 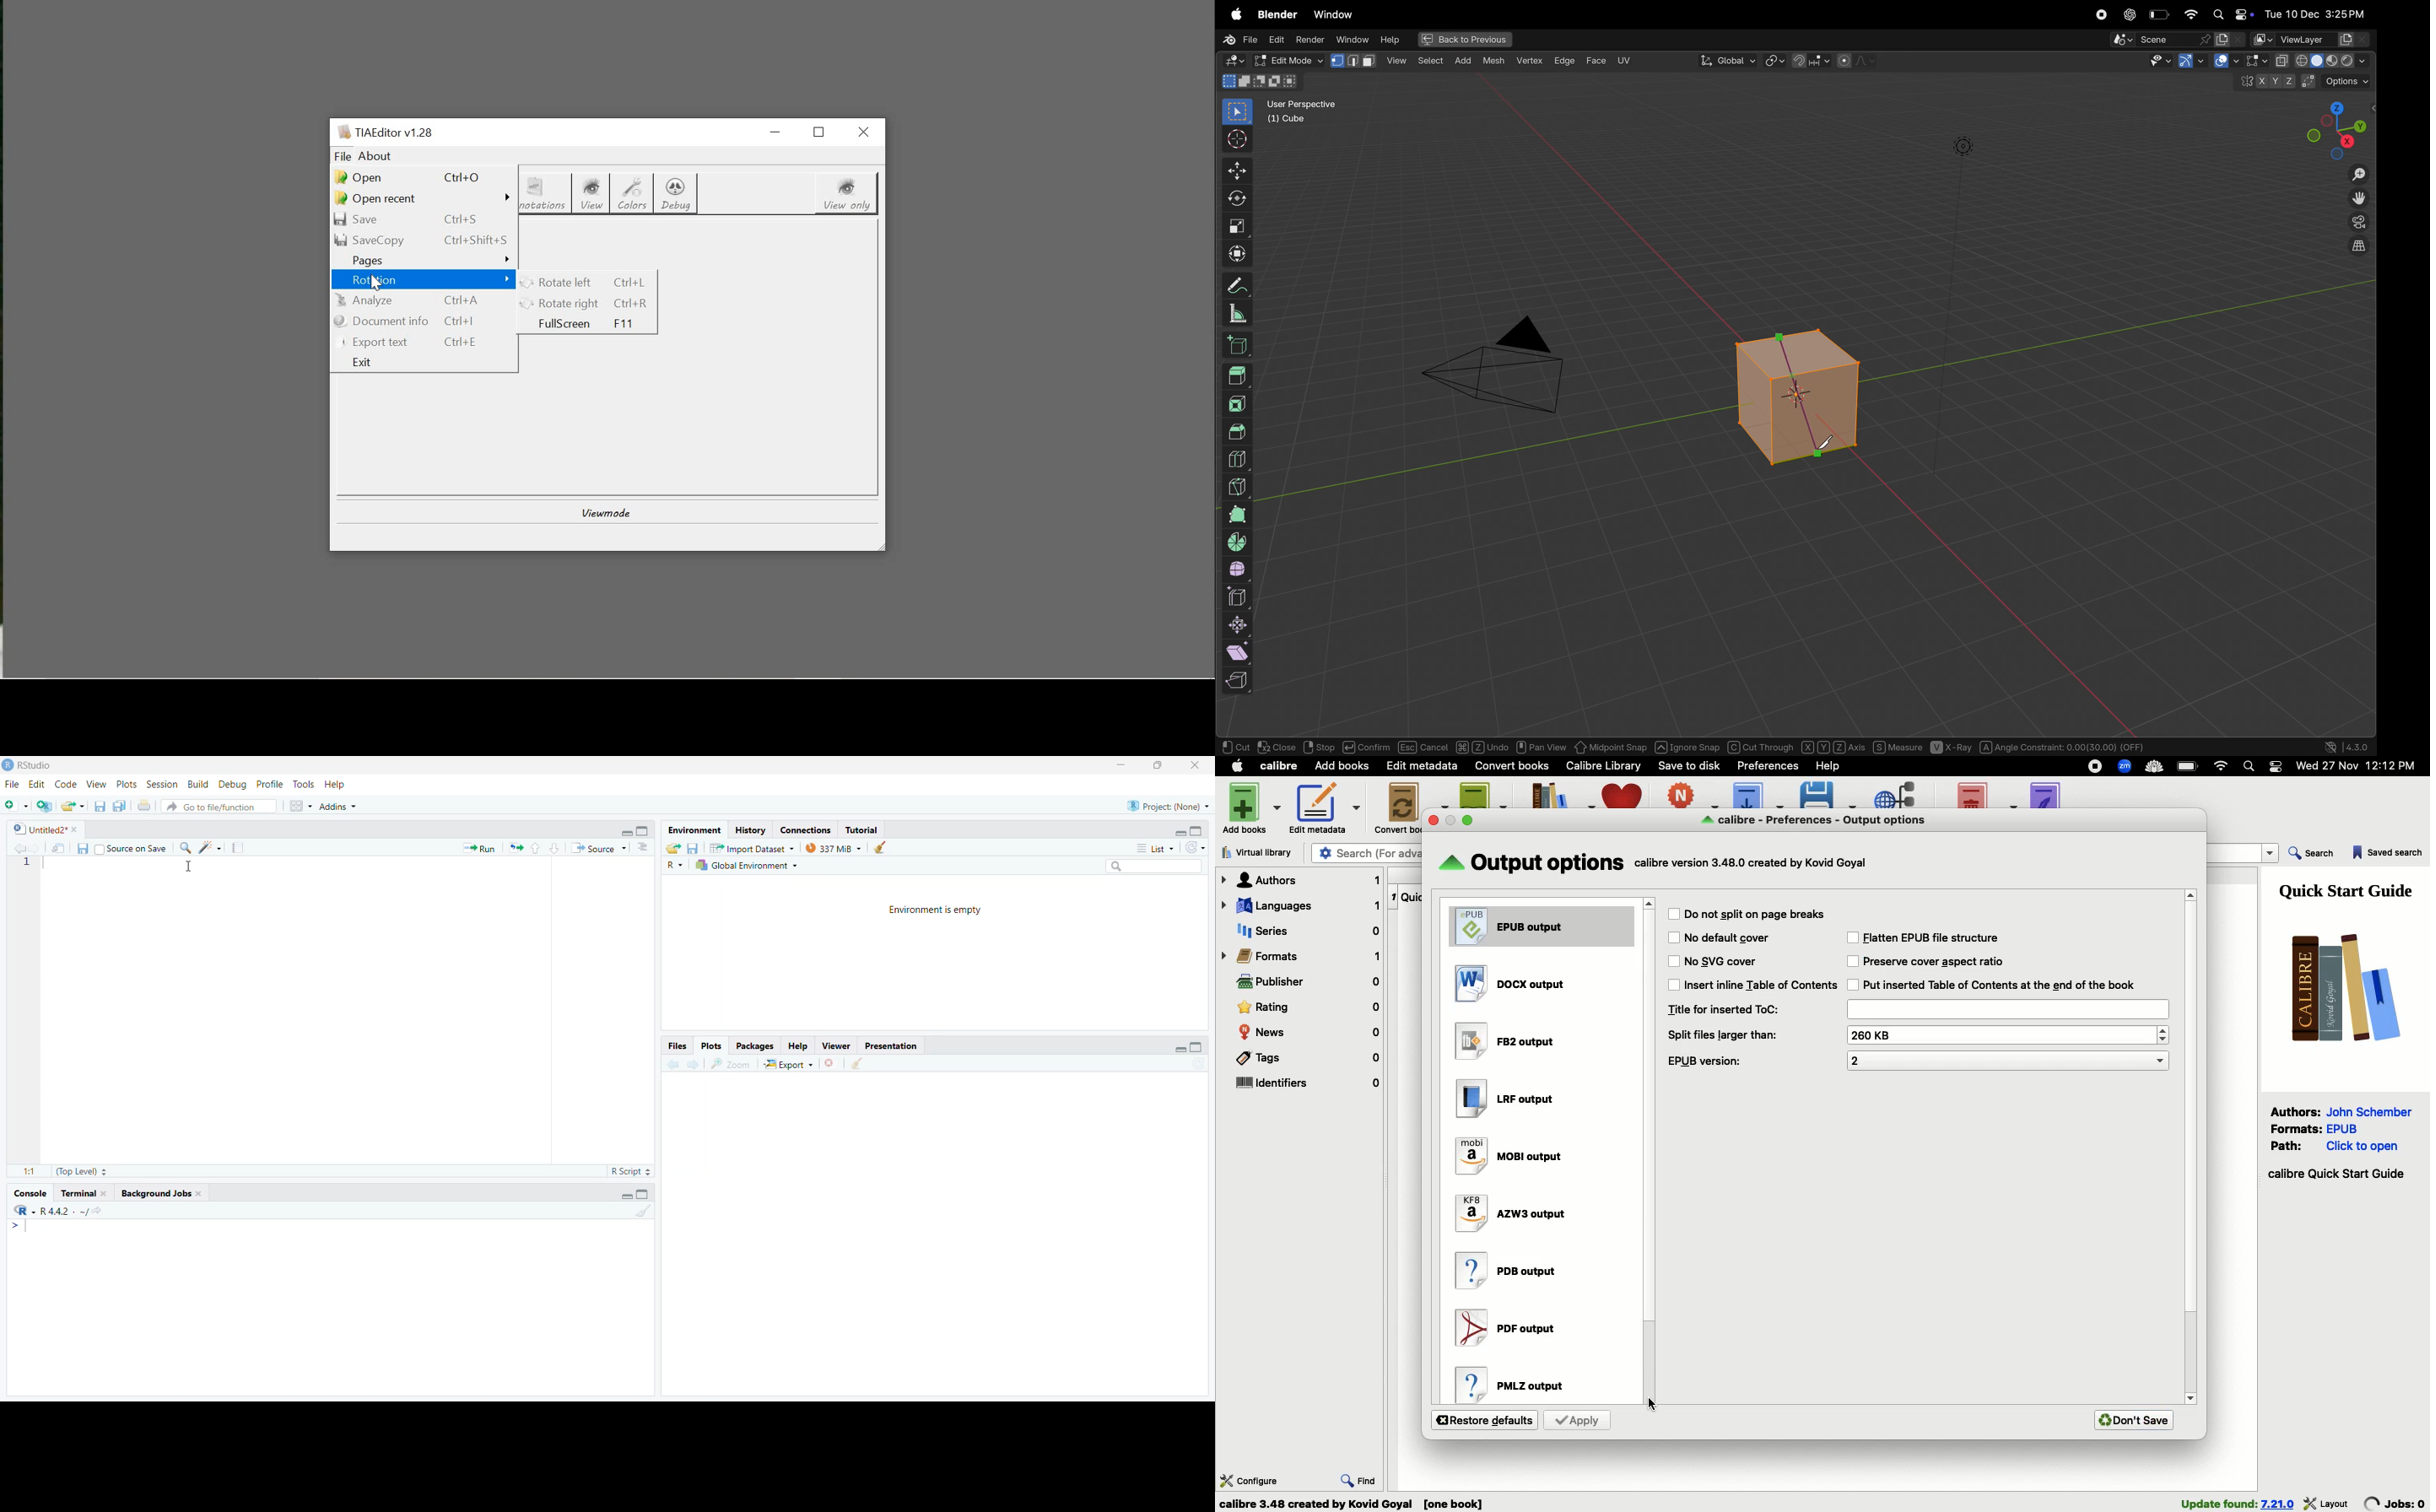 I want to click on R, so click(x=673, y=865).